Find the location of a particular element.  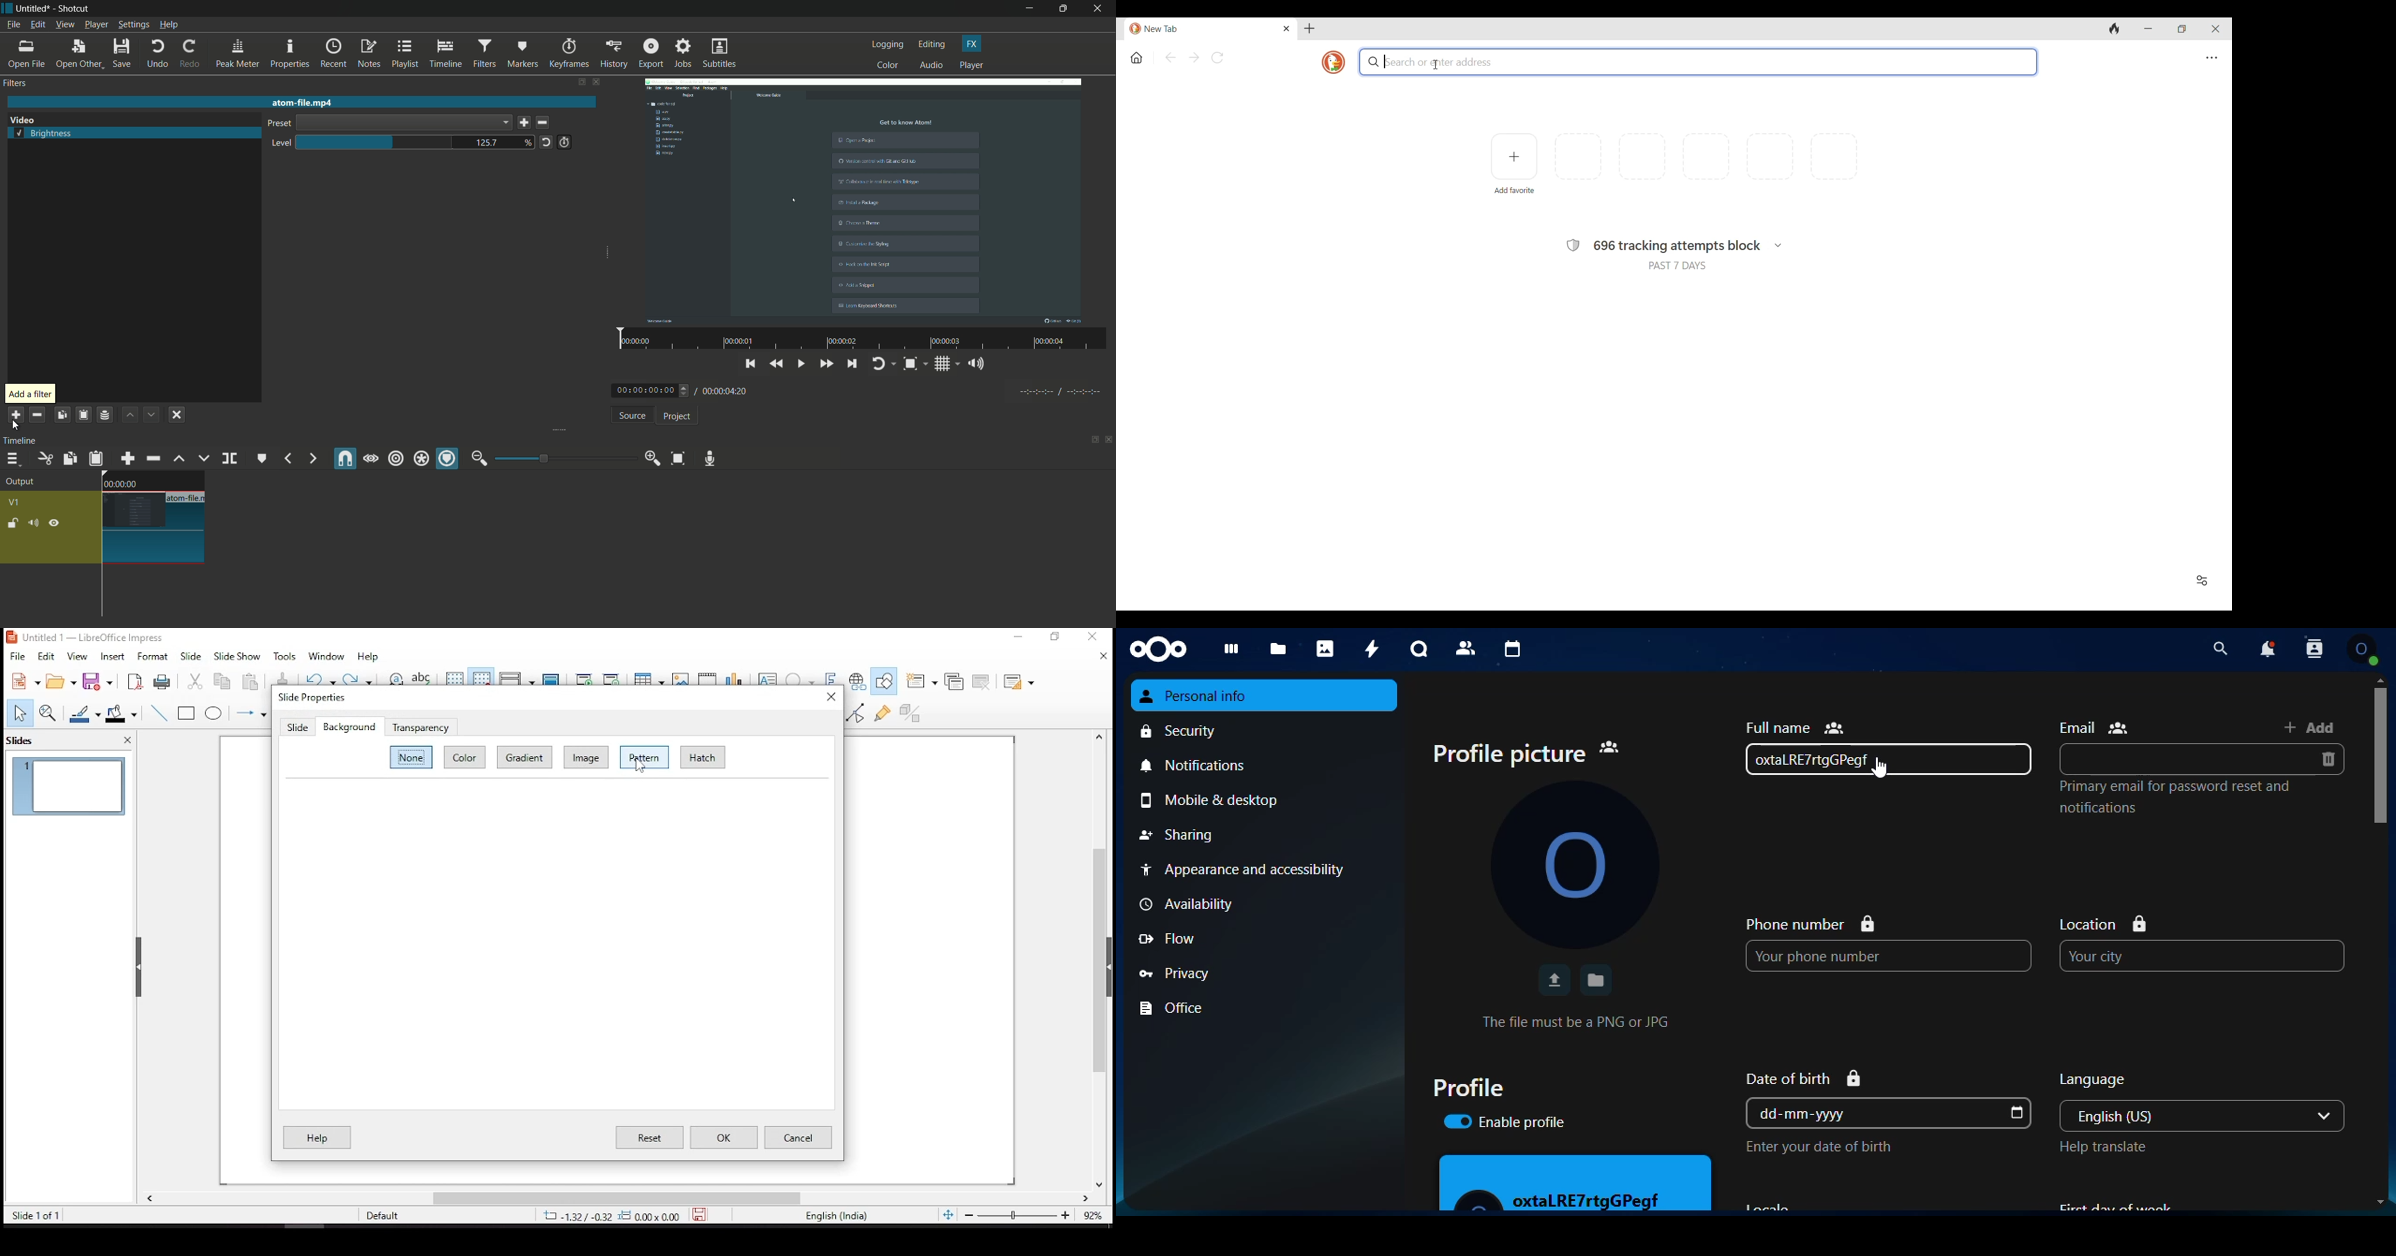

properties is located at coordinates (290, 54).